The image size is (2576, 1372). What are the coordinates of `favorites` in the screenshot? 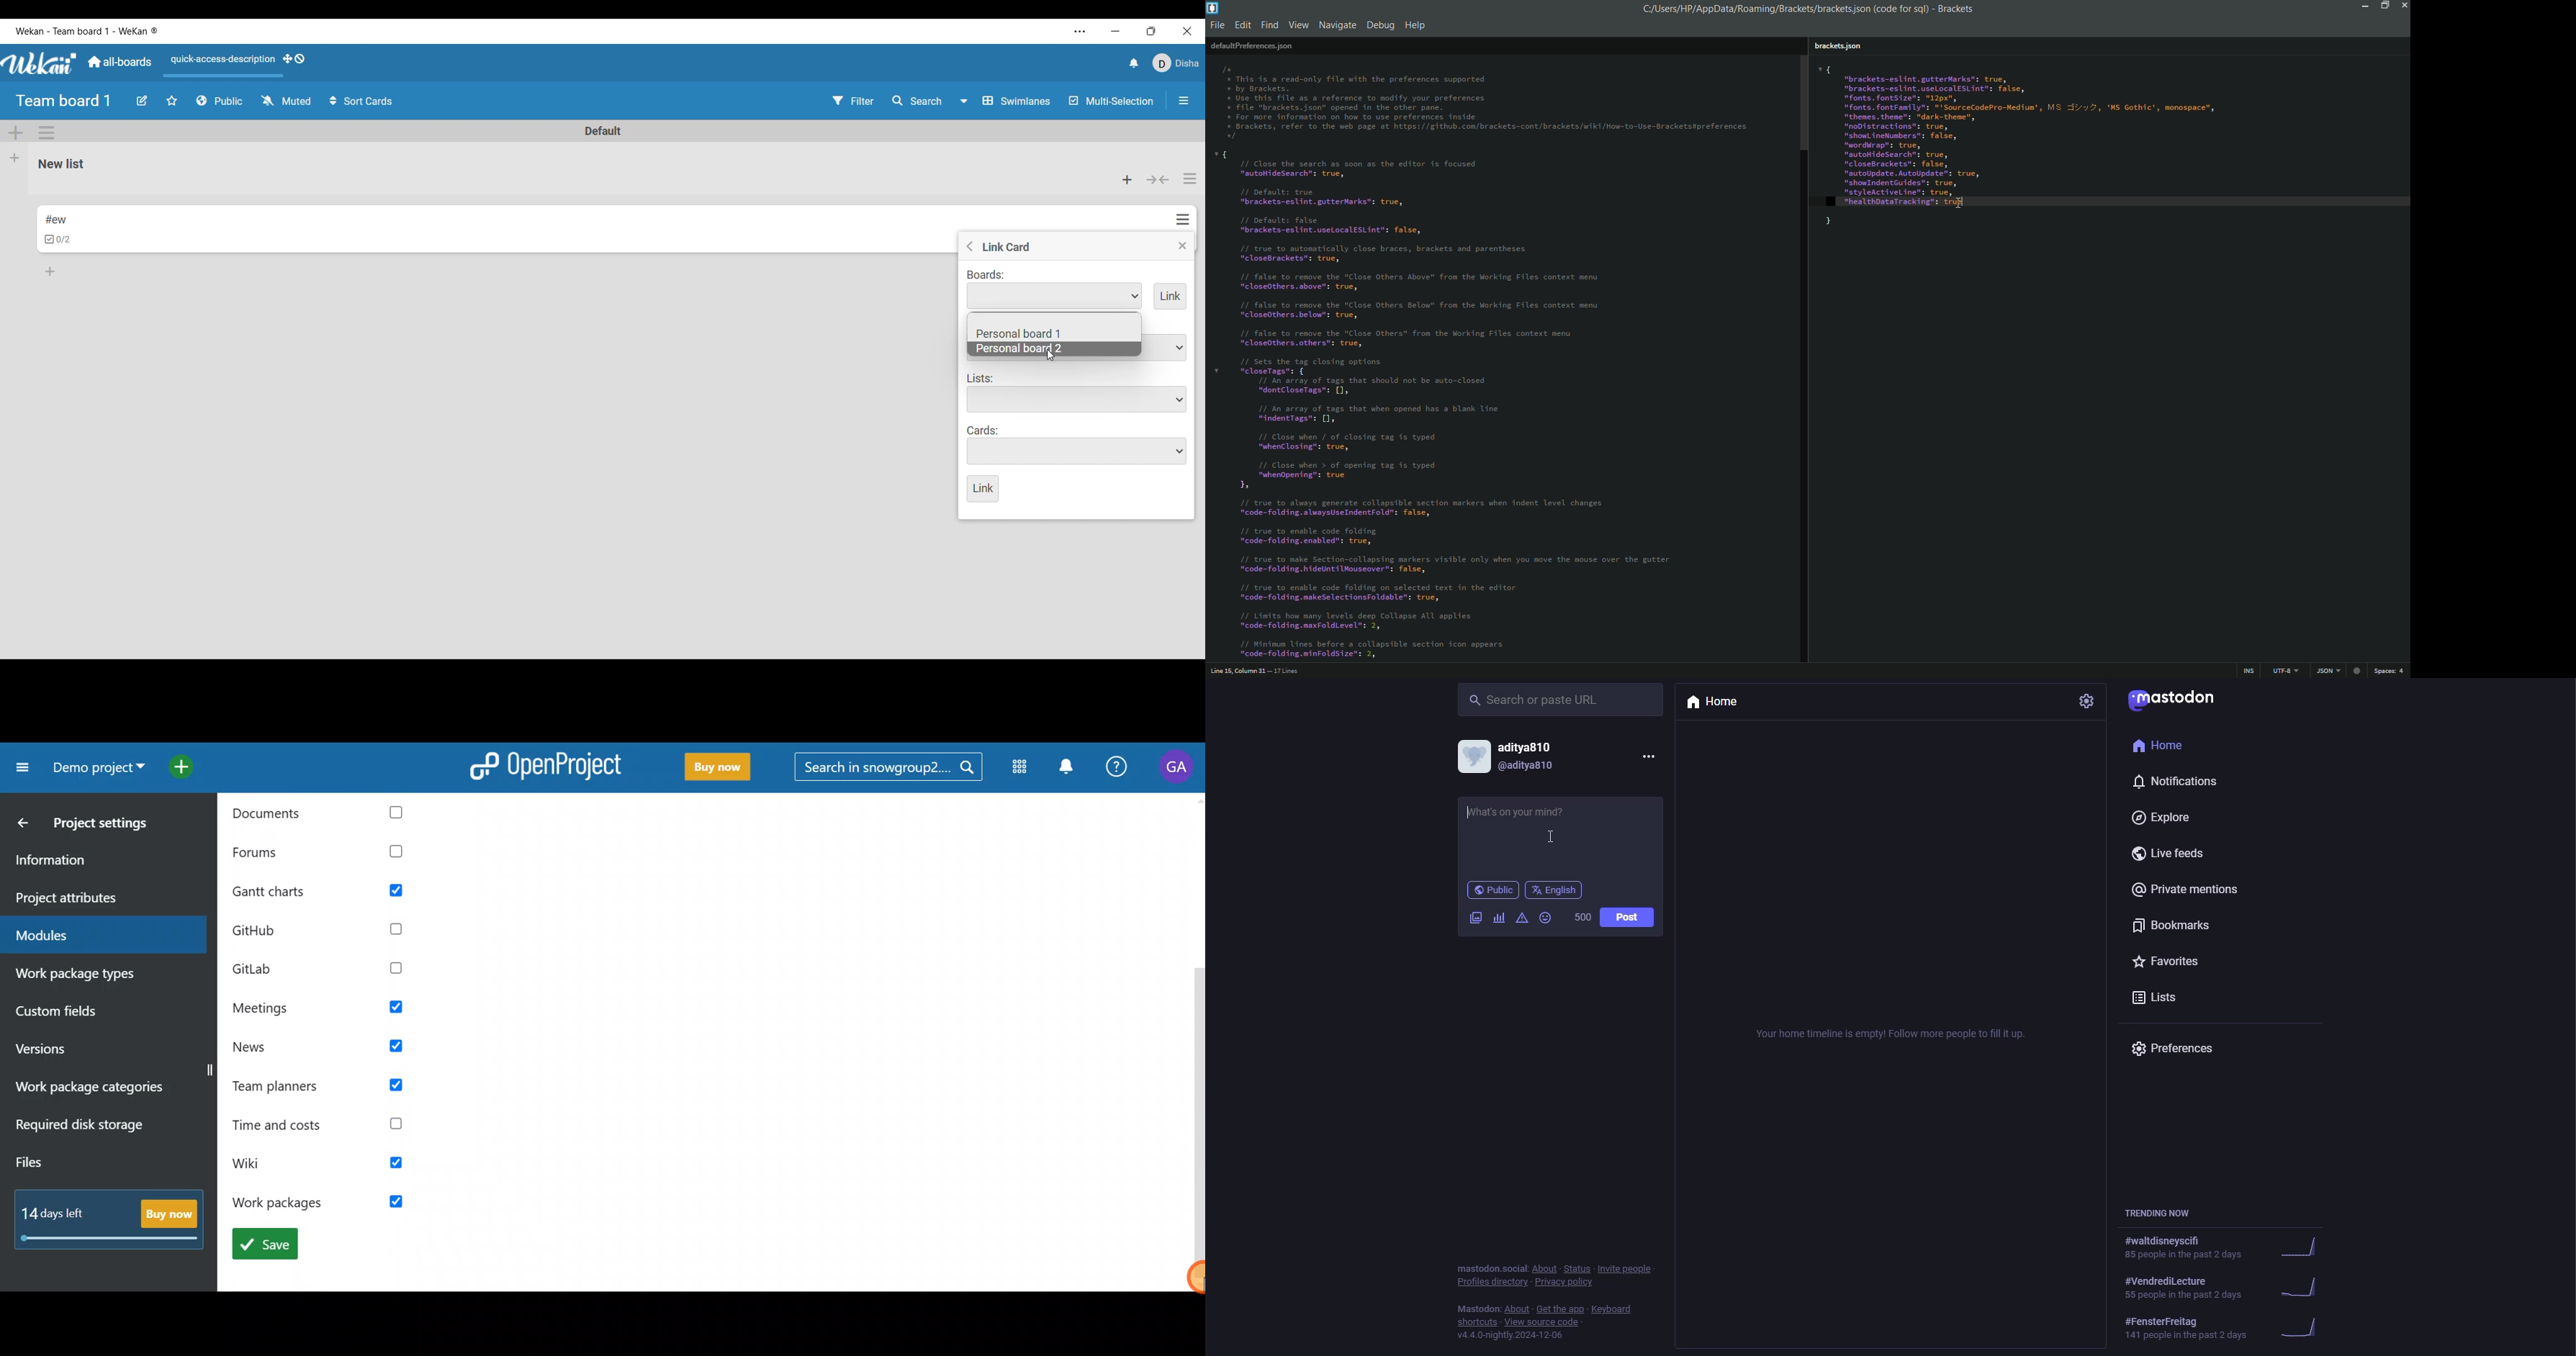 It's located at (2173, 963).